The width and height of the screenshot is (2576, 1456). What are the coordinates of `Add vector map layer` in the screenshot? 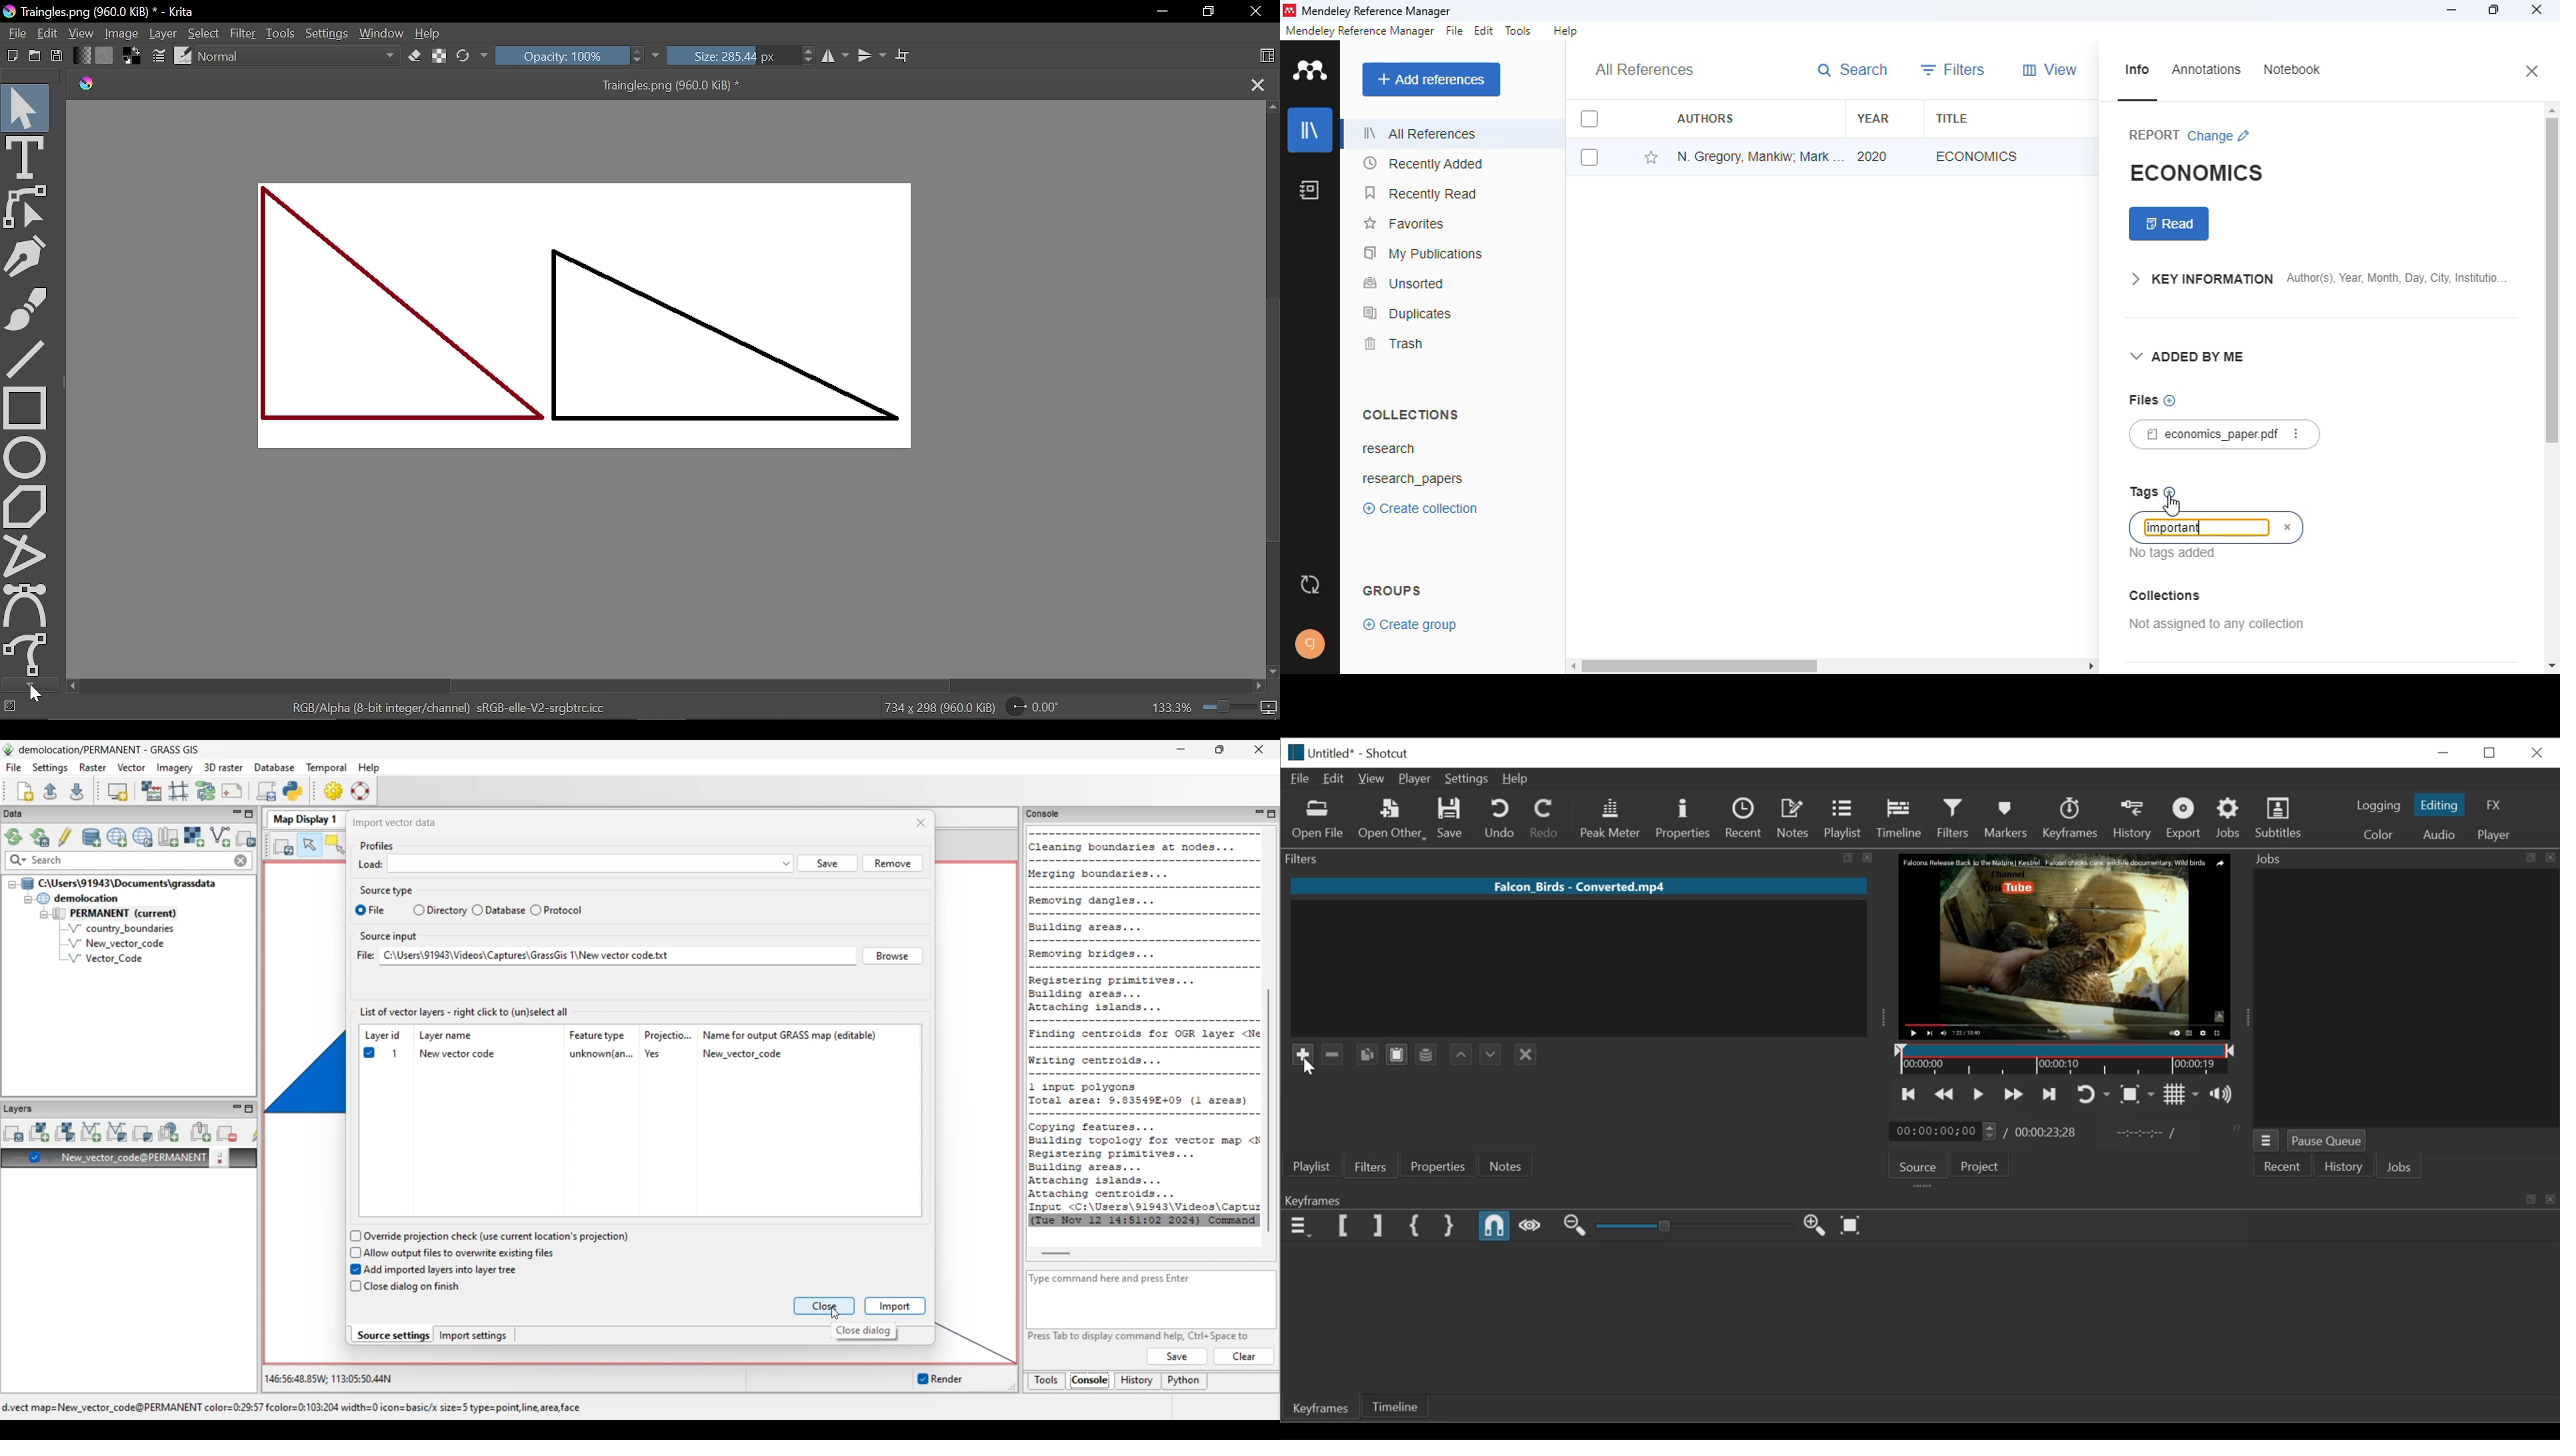 It's located at (91, 1133).